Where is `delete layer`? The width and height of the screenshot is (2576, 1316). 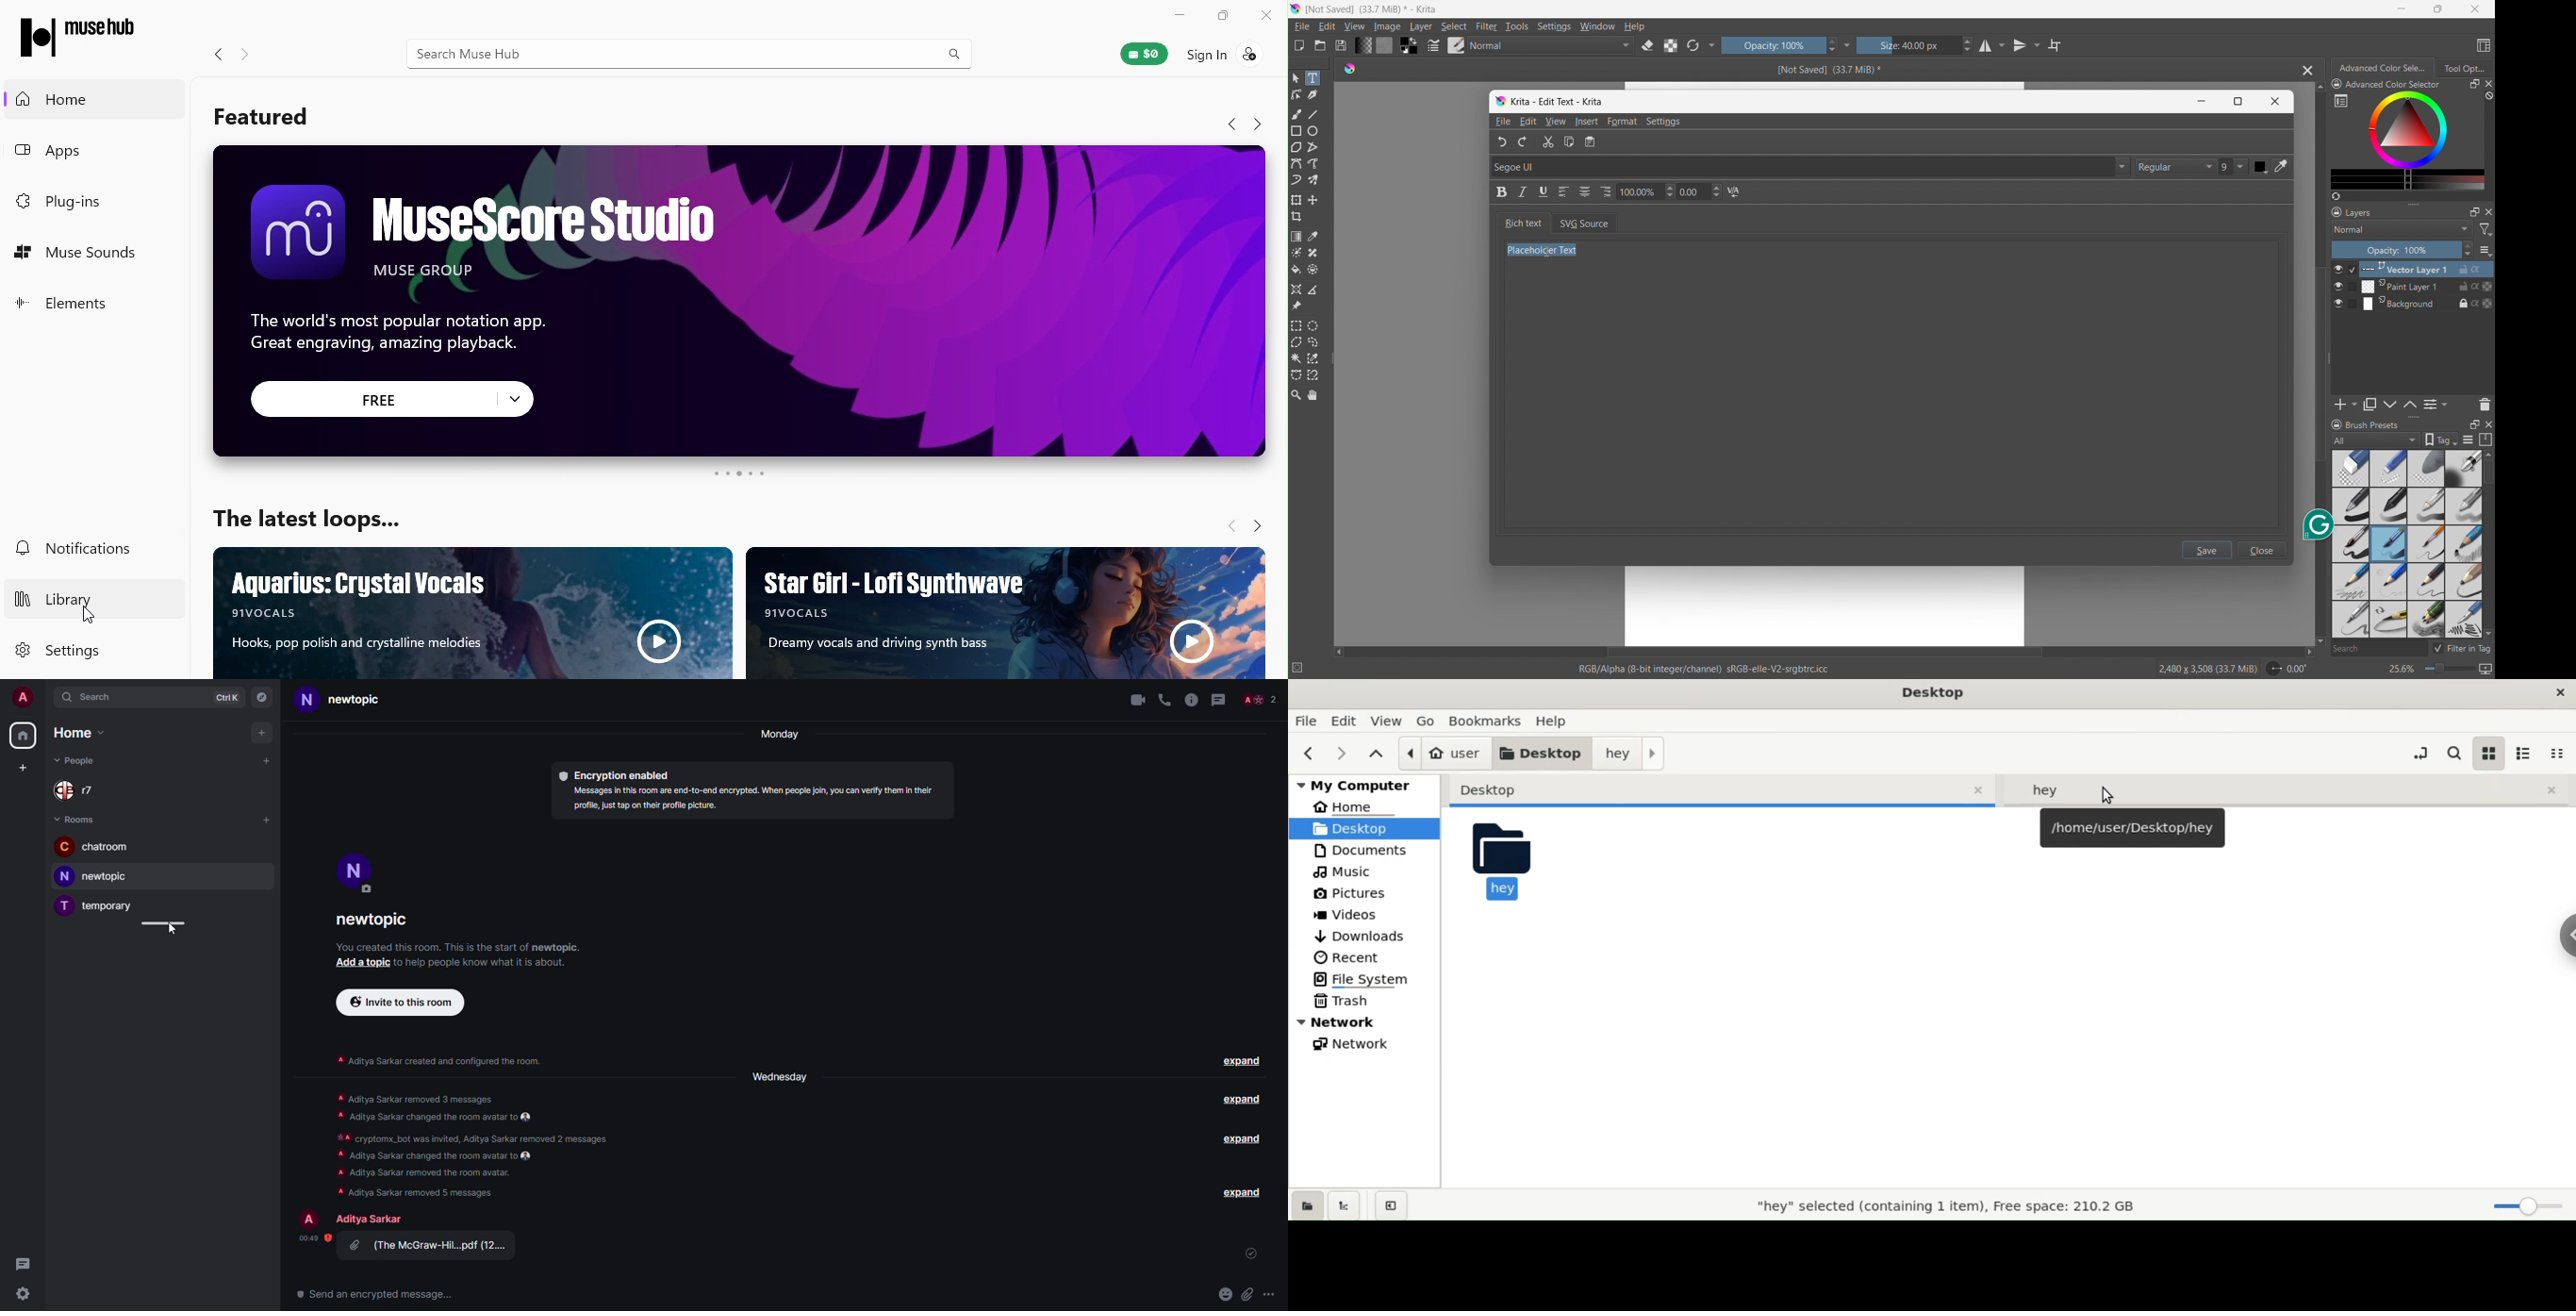 delete layer is located at coordinates (2484, 404).